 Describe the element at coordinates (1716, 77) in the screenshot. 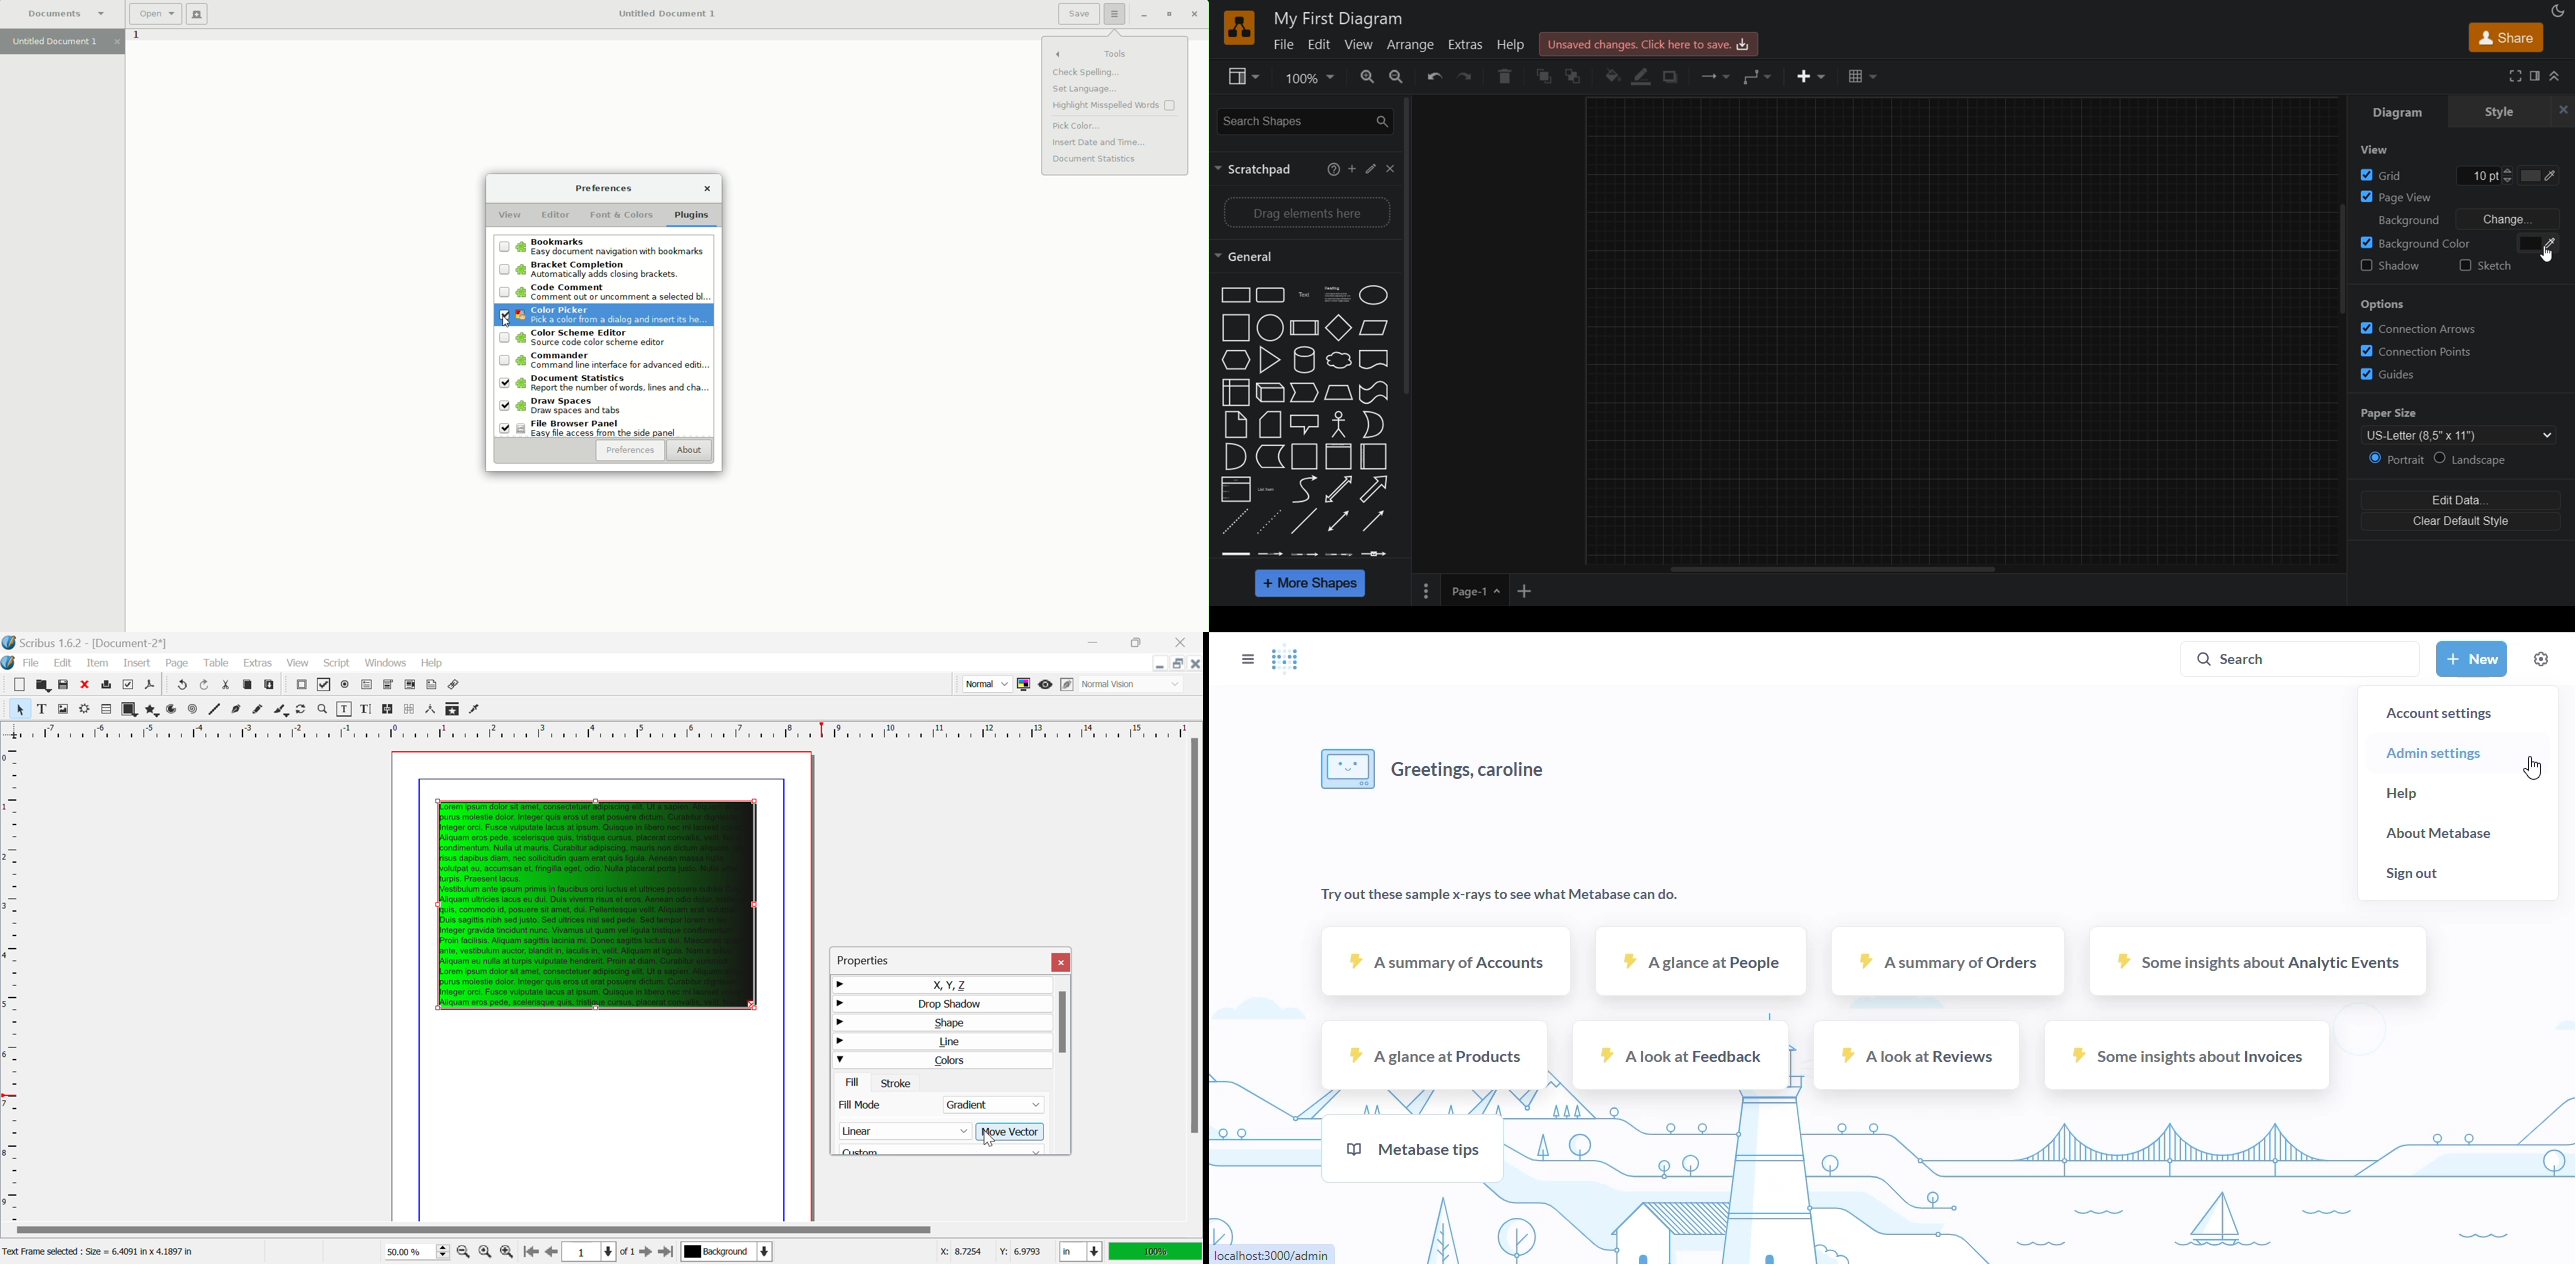

I see `connection` at that location.